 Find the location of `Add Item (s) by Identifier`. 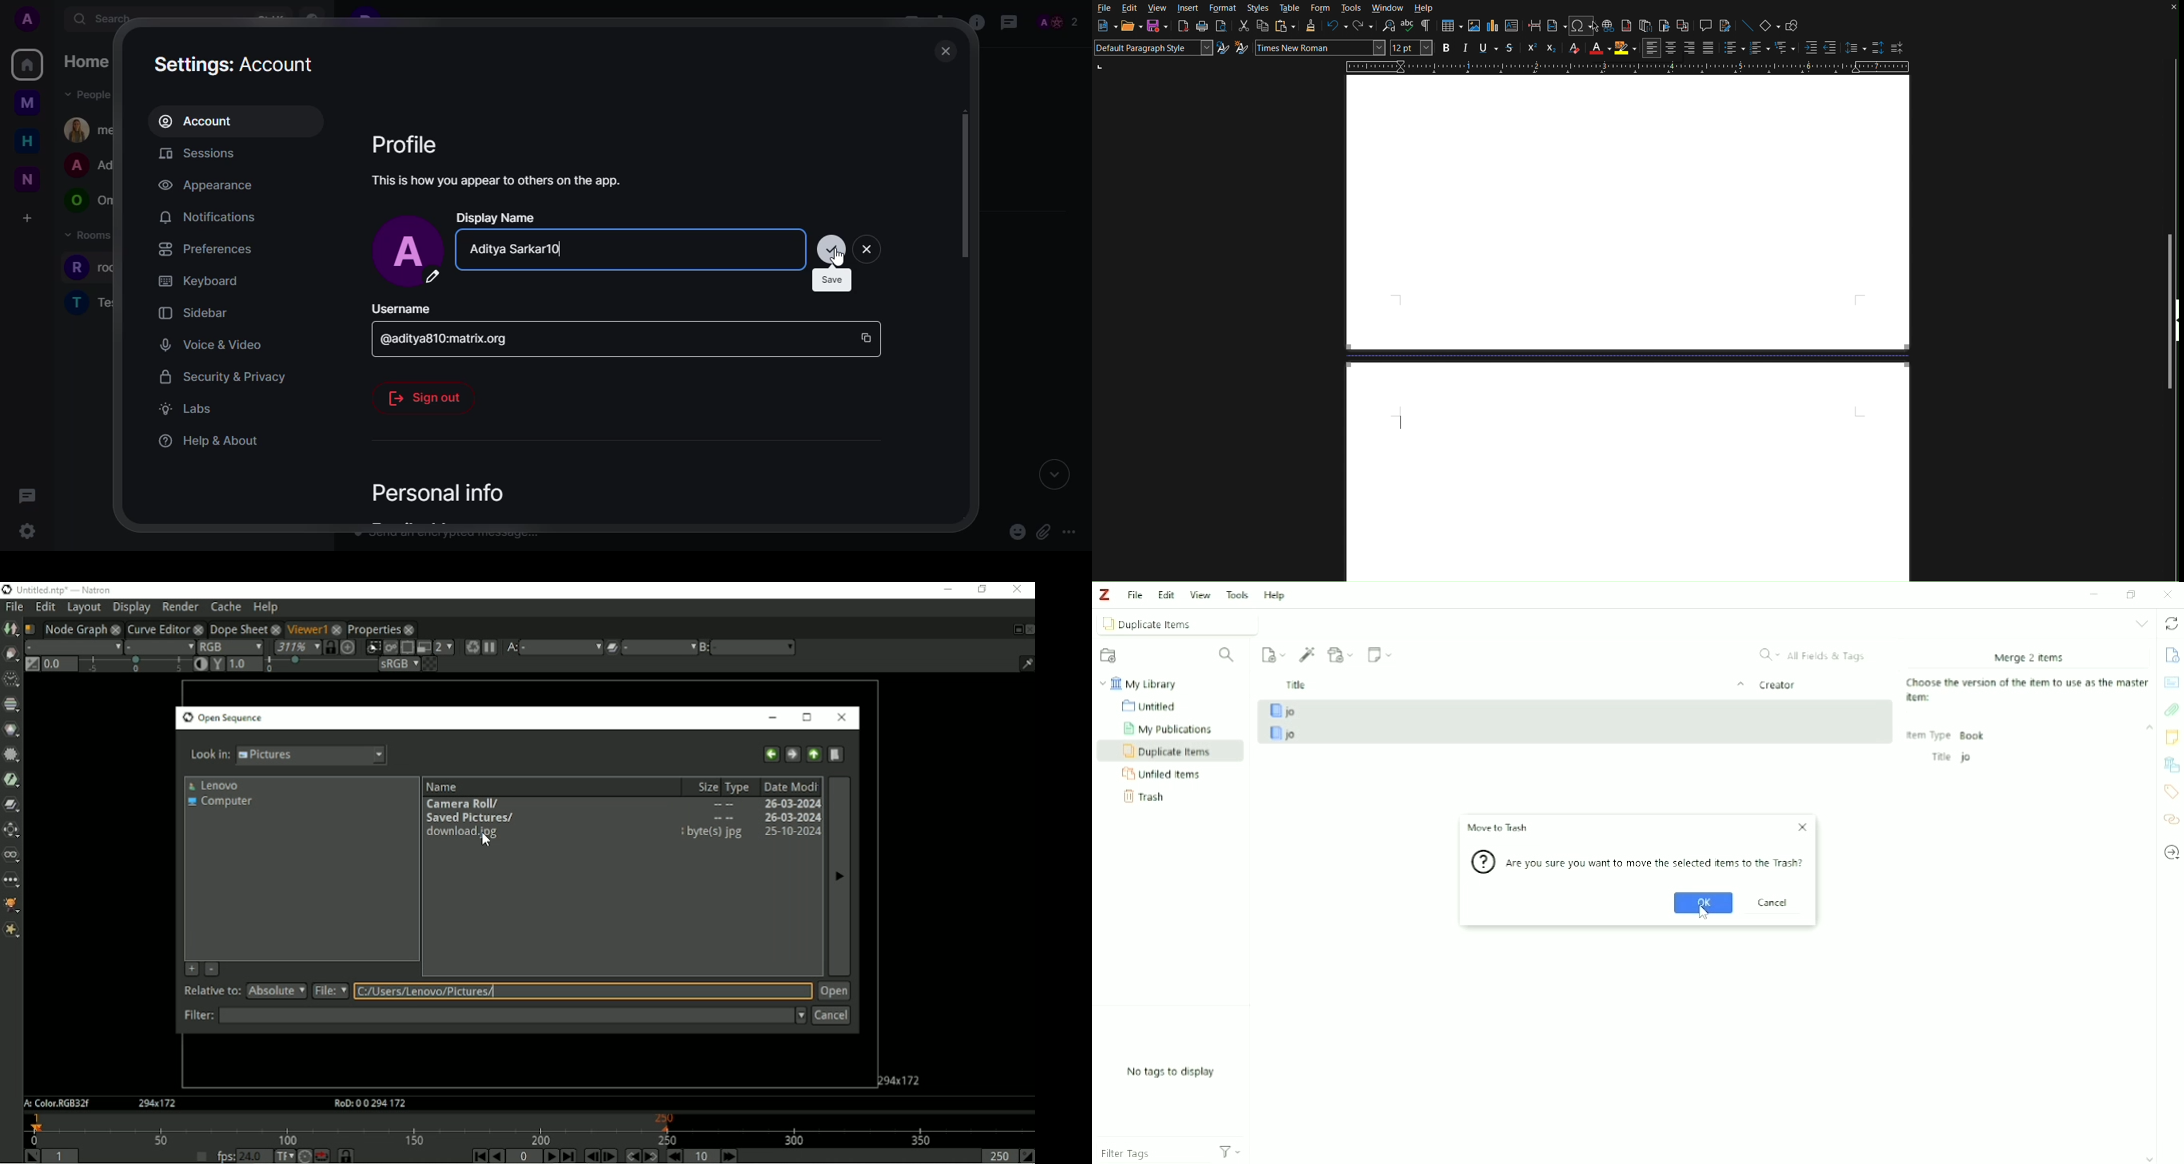

Add Item (s) by Identifier is located at coordinates (1308, 655).